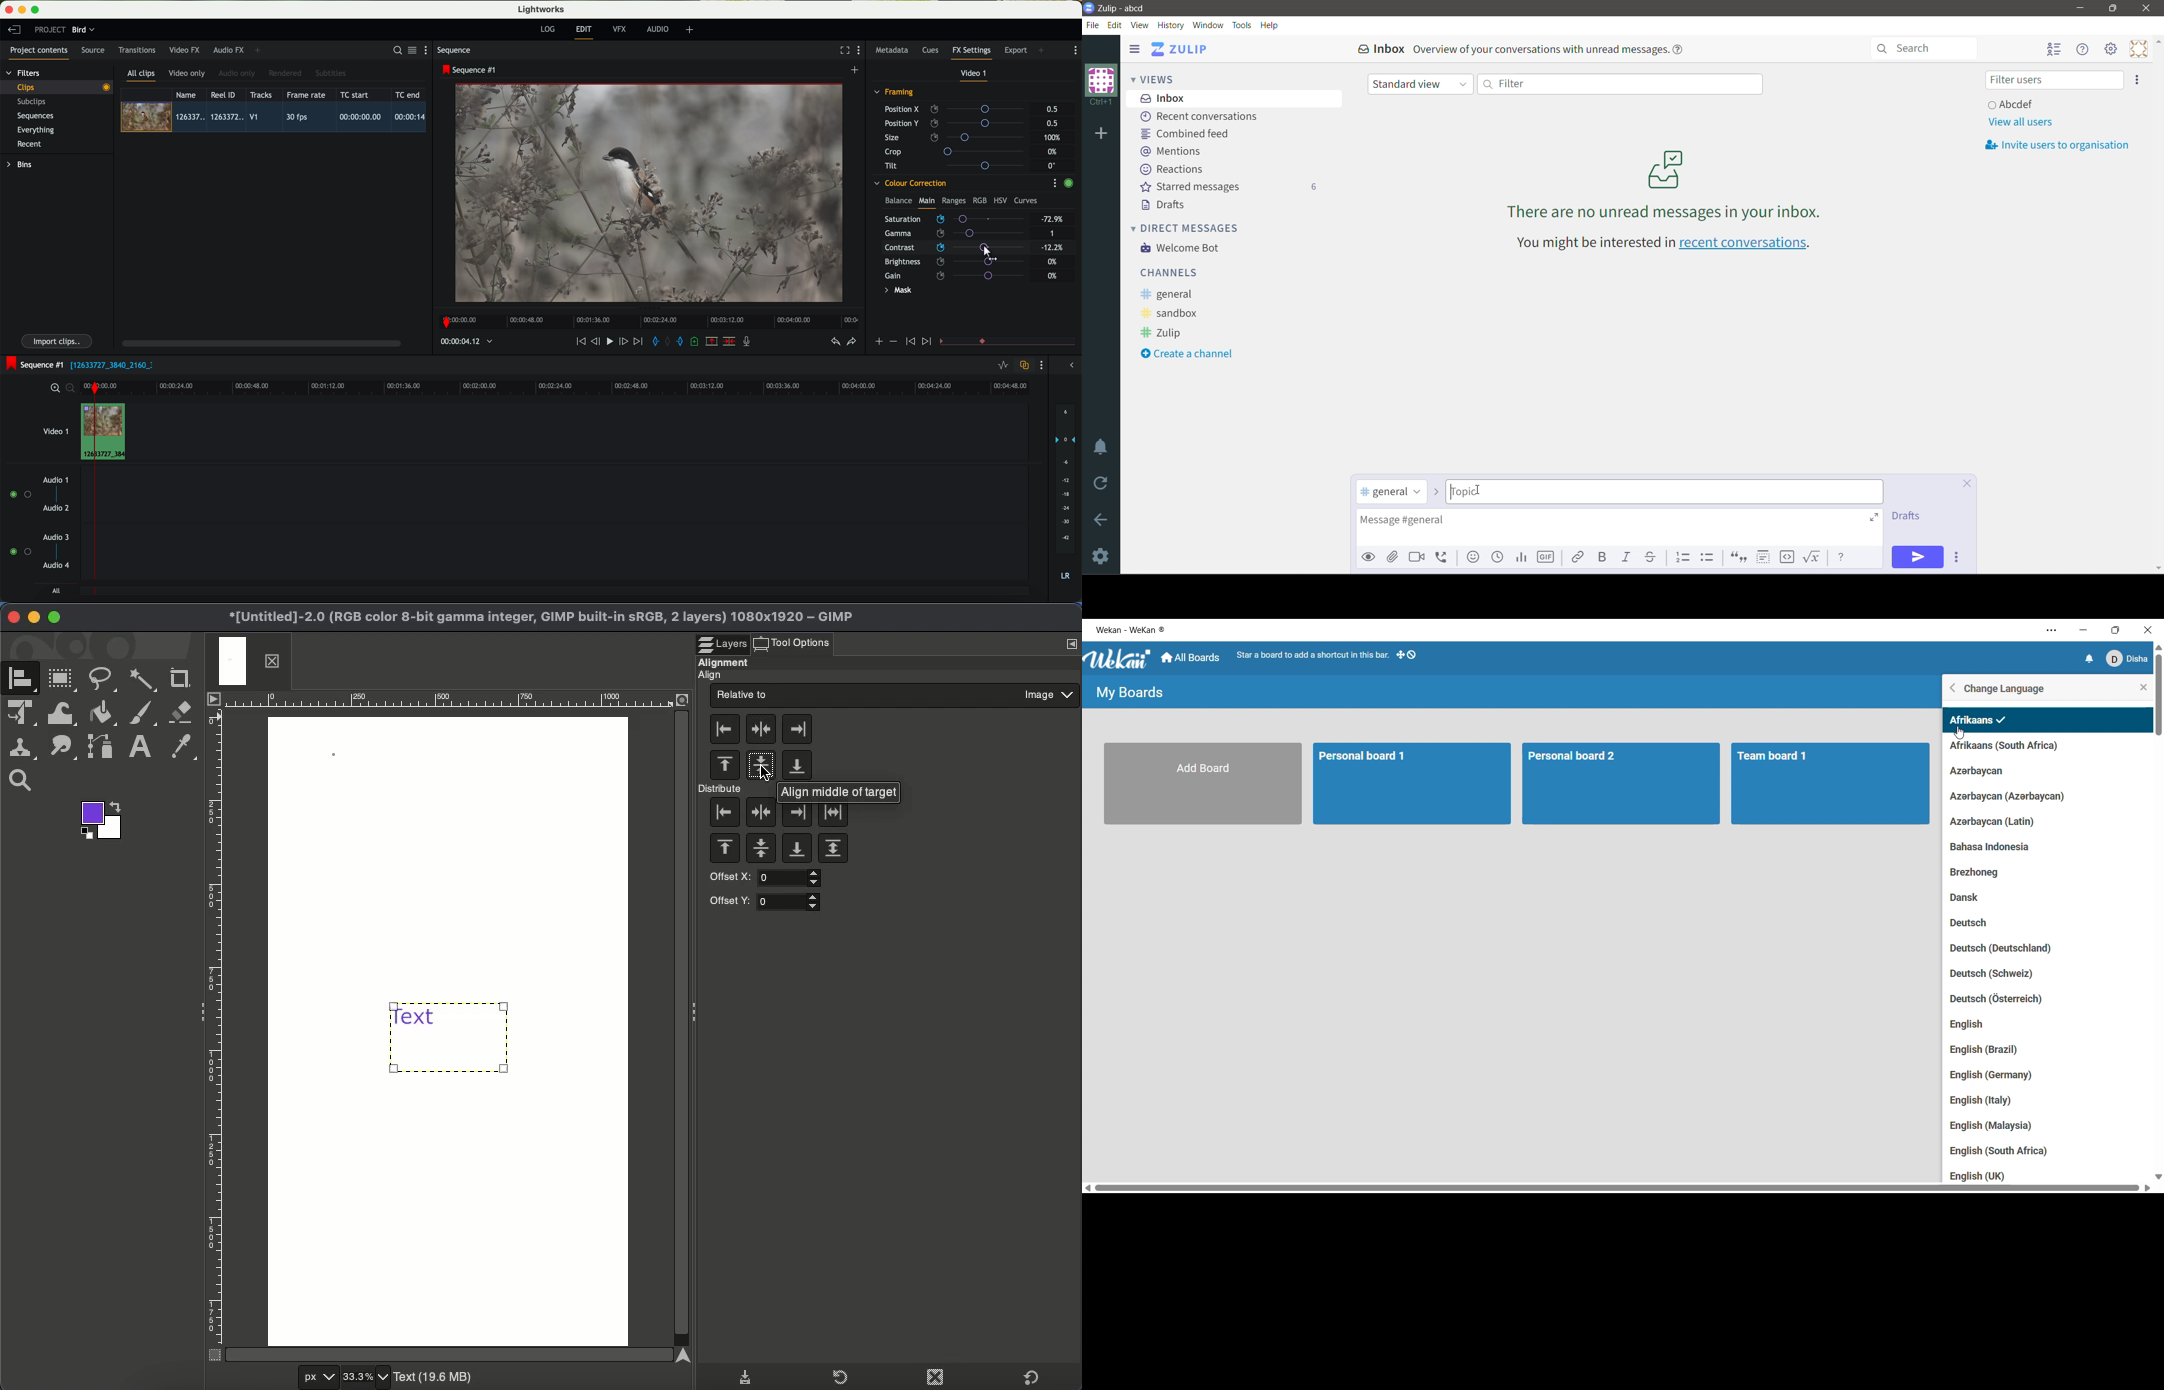 The image size is (2184, 1400). I want to click on enable, so click(1068, 184).